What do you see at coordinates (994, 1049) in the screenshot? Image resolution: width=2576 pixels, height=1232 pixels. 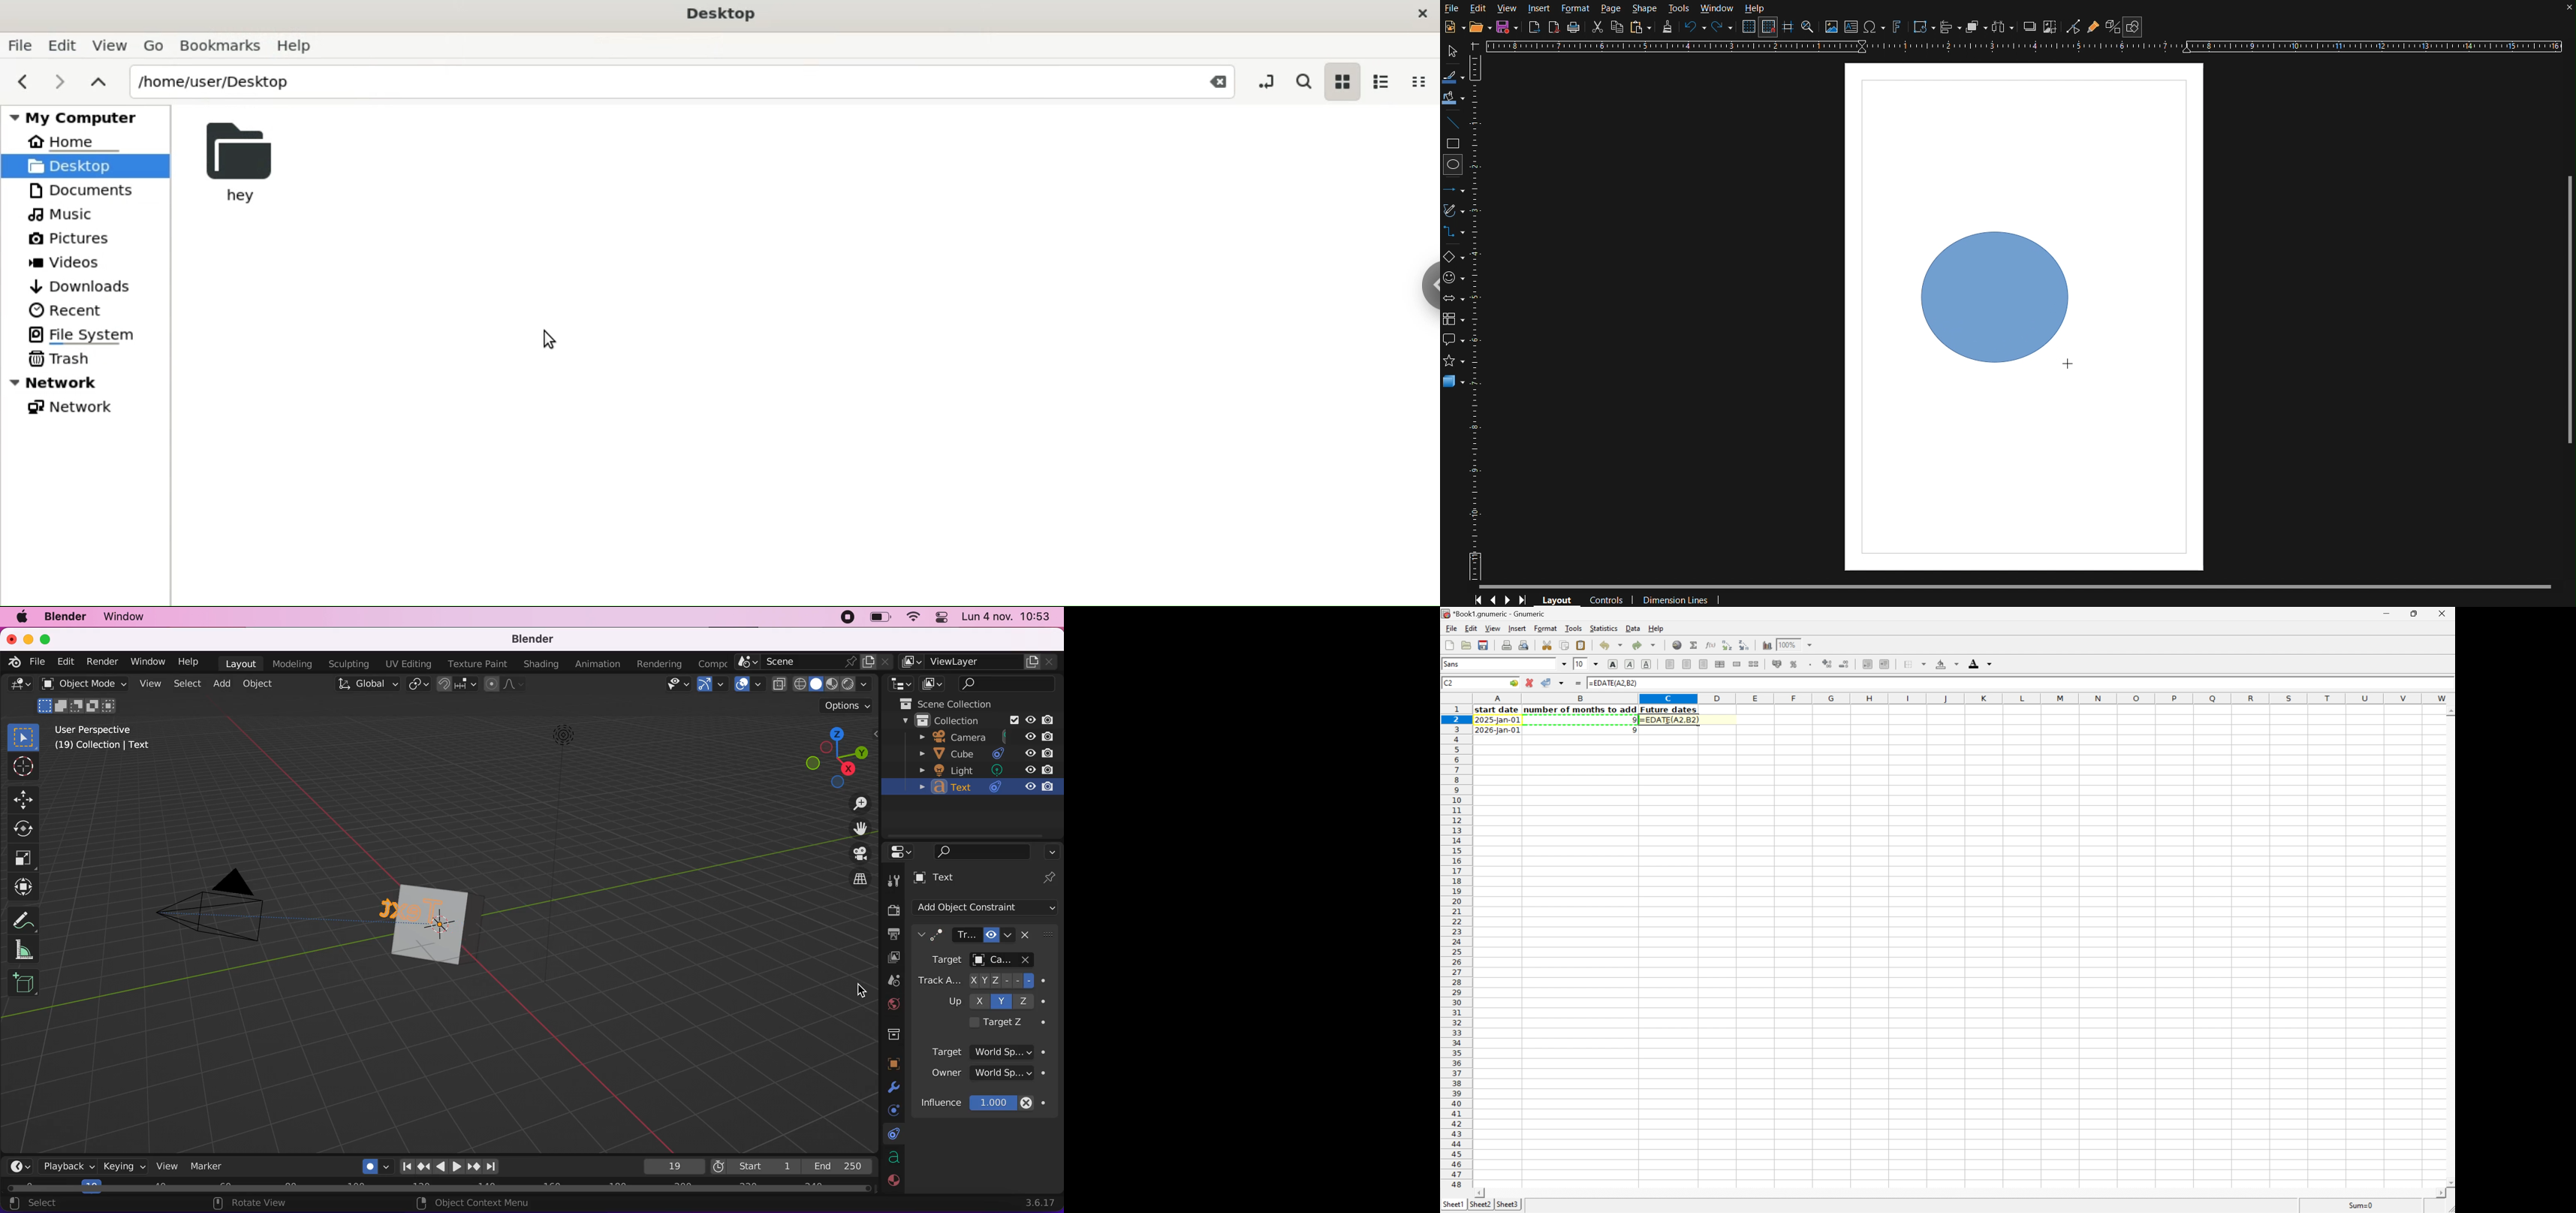 I see `target` at bounding box center [994, 1049].